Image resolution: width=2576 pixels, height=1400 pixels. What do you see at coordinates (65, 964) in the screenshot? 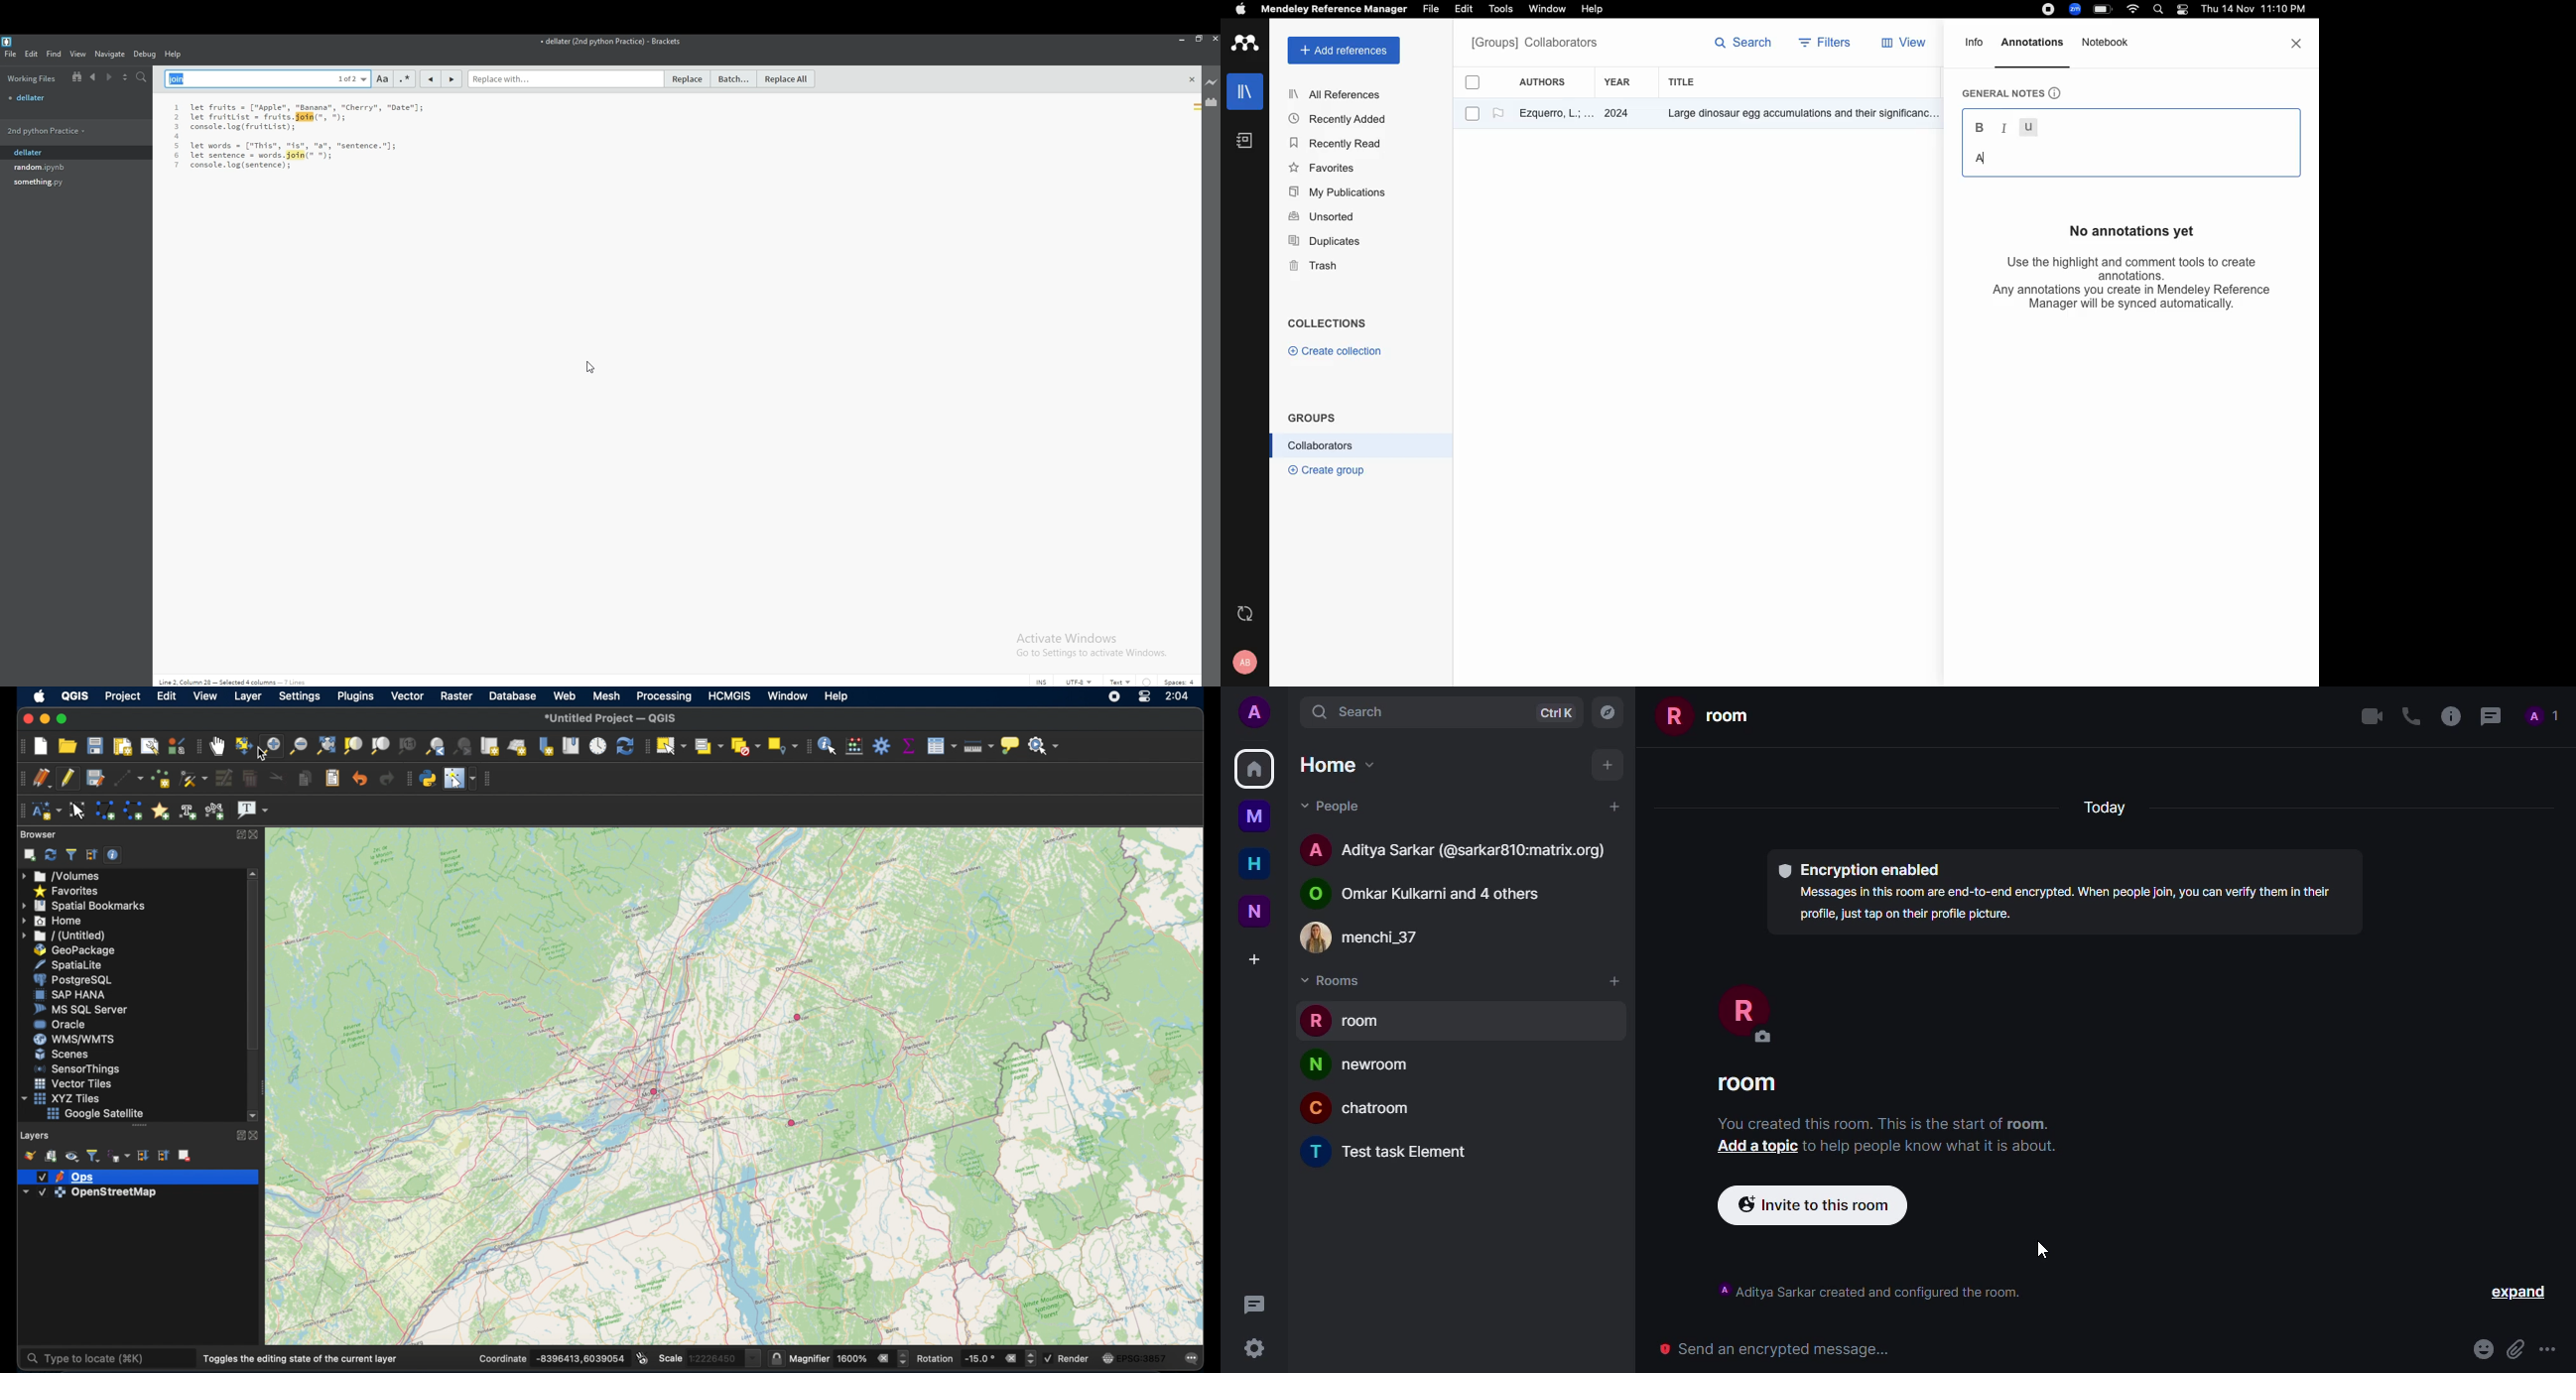
I see `spatiallite` at bounding box center [65, 964].